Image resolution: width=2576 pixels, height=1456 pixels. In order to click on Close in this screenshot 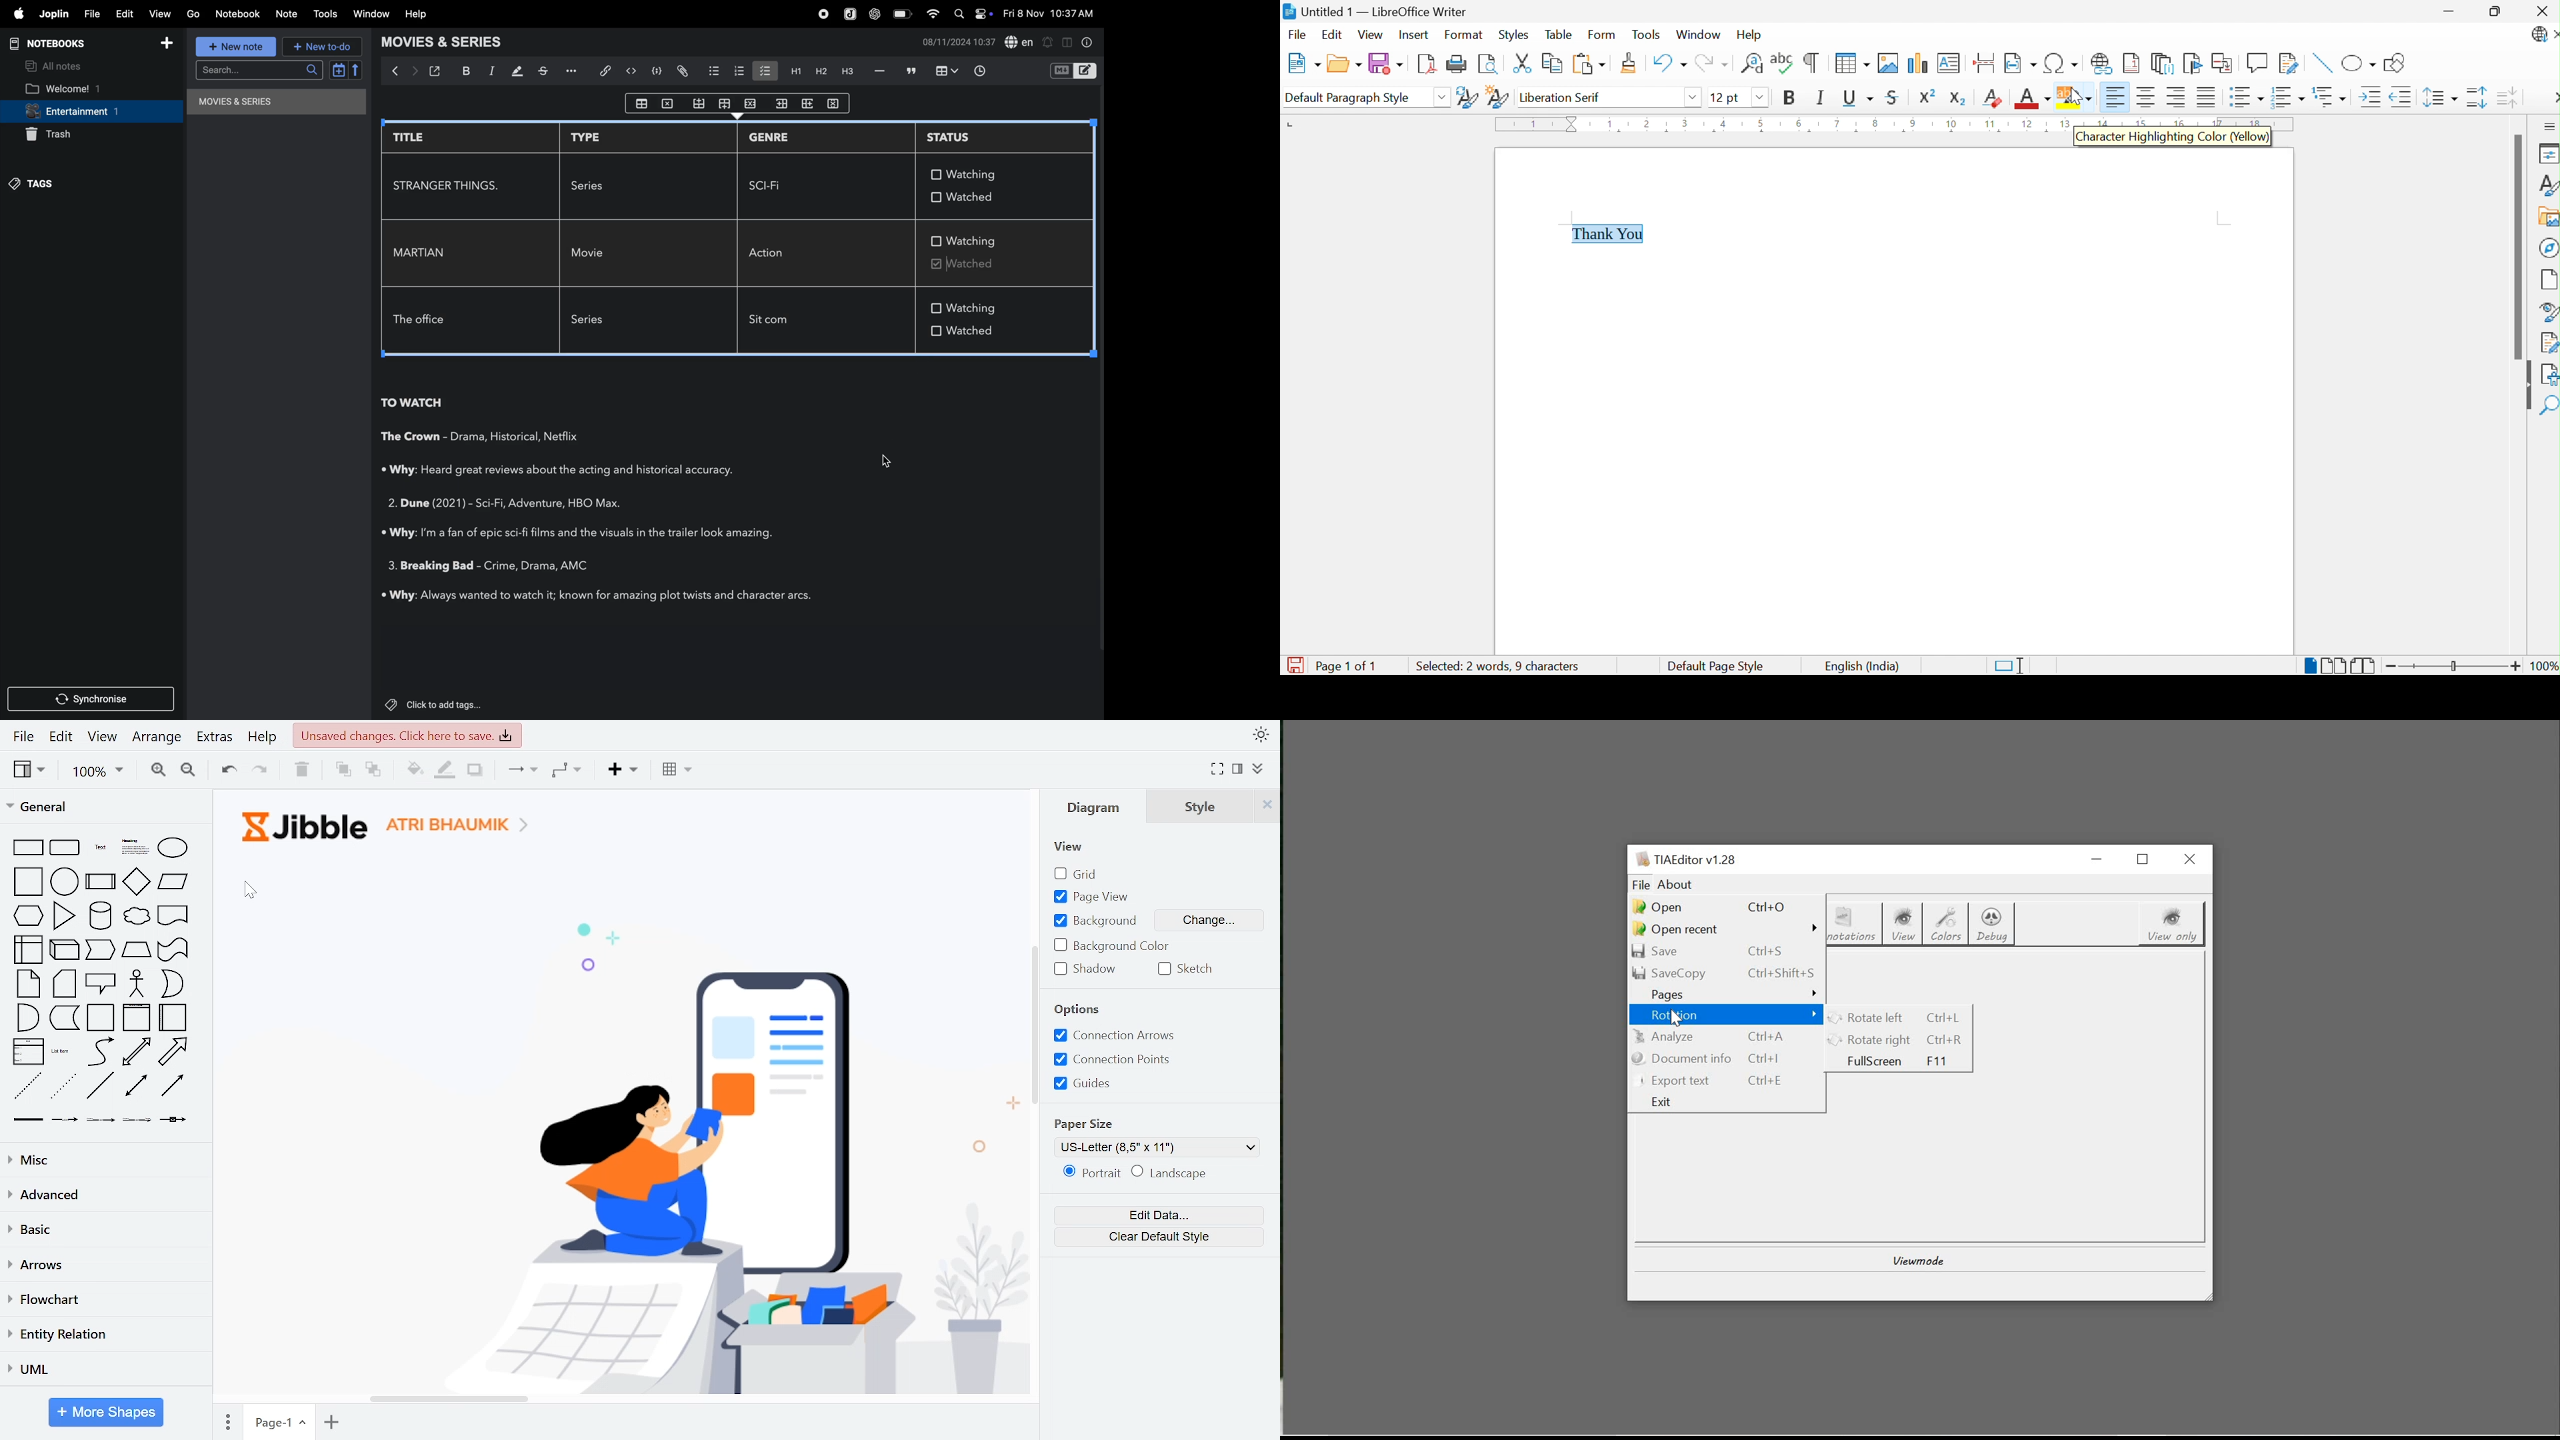, I will do `click(2540, 10)`.